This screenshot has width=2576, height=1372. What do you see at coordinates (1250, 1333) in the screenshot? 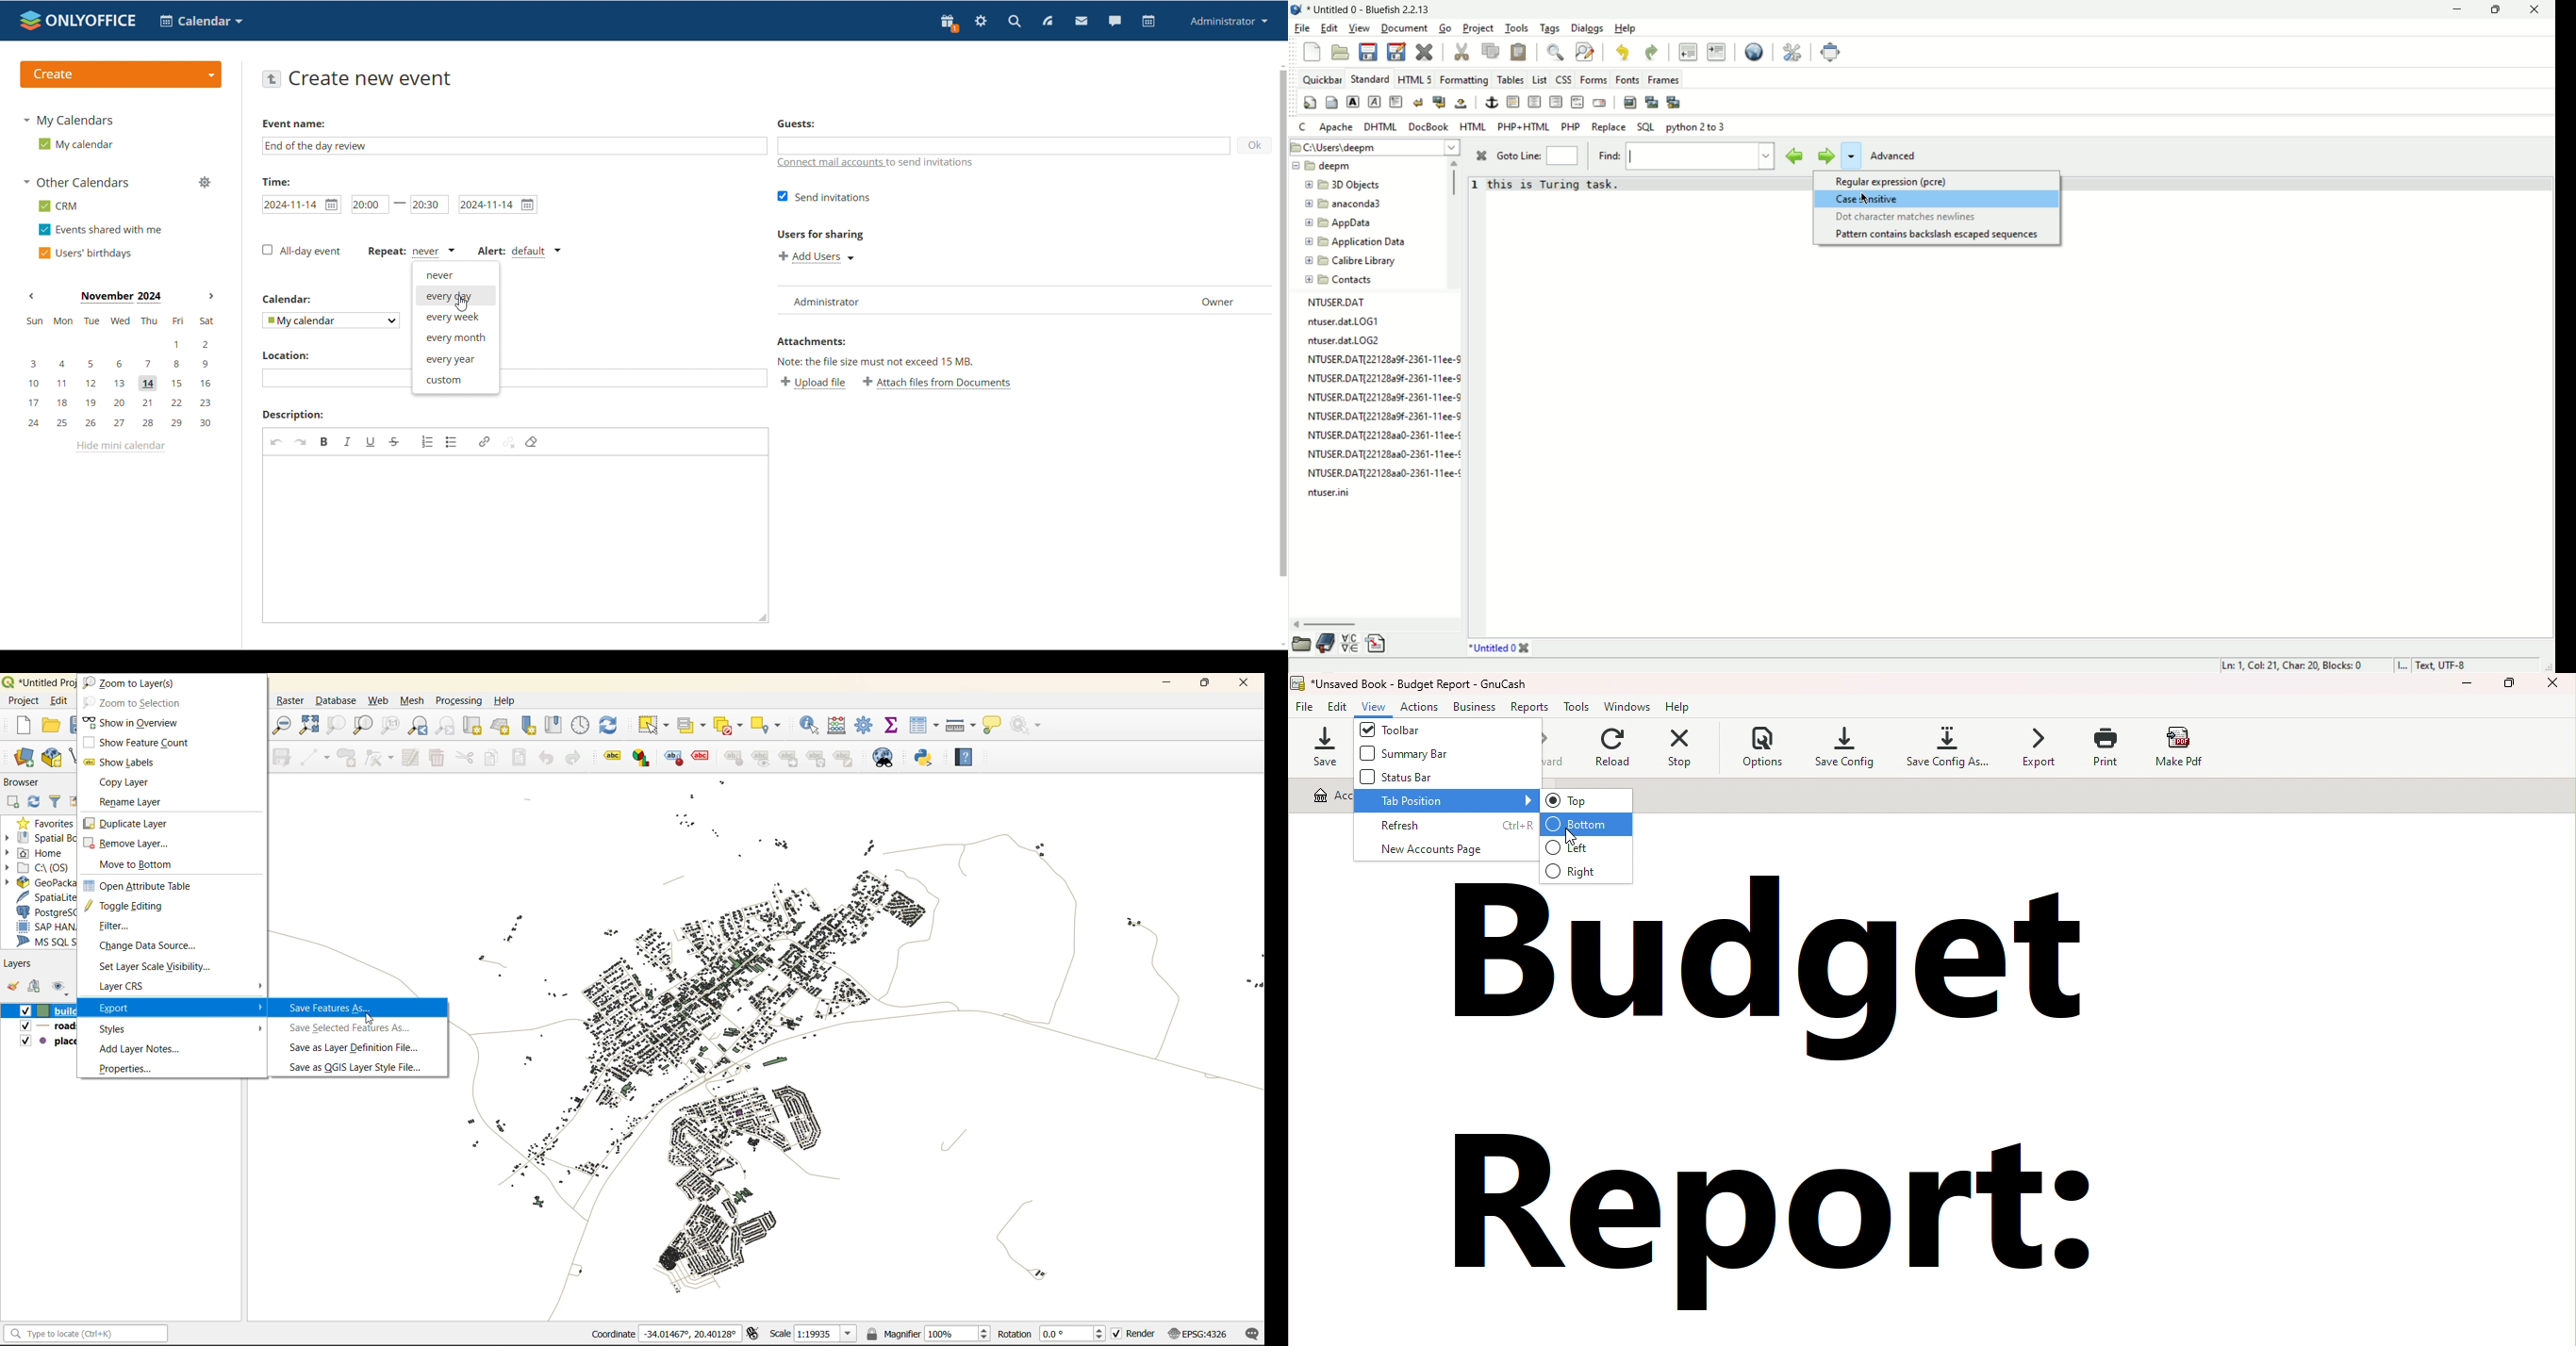
I see `log messages` at bounding box center [1250, 1333].